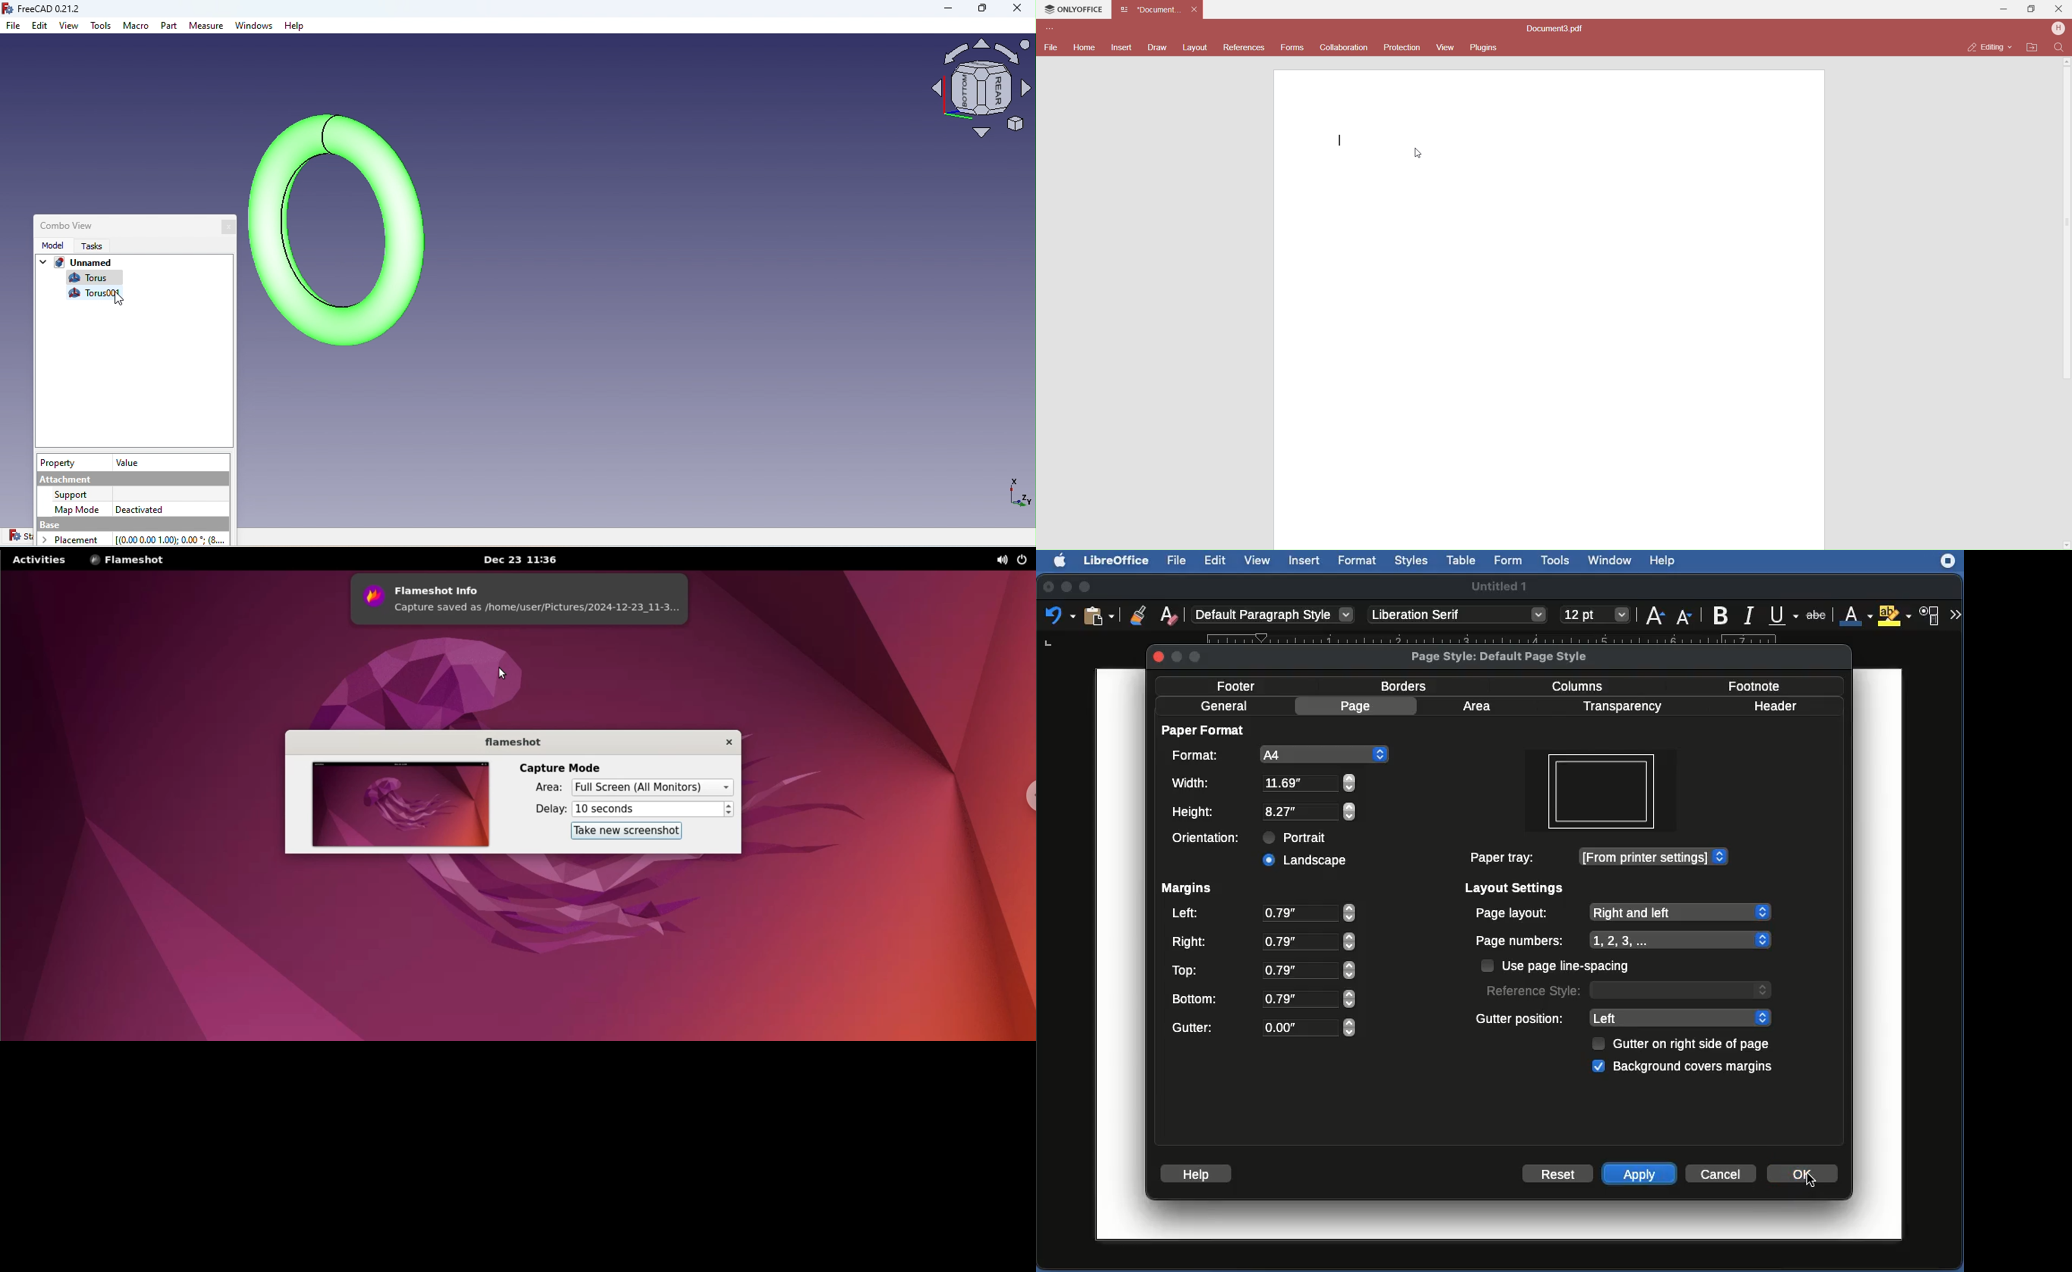 The height and width of the screenshot is (1288, 2072). I want to click on LibreOffice, so click(1118, 561).